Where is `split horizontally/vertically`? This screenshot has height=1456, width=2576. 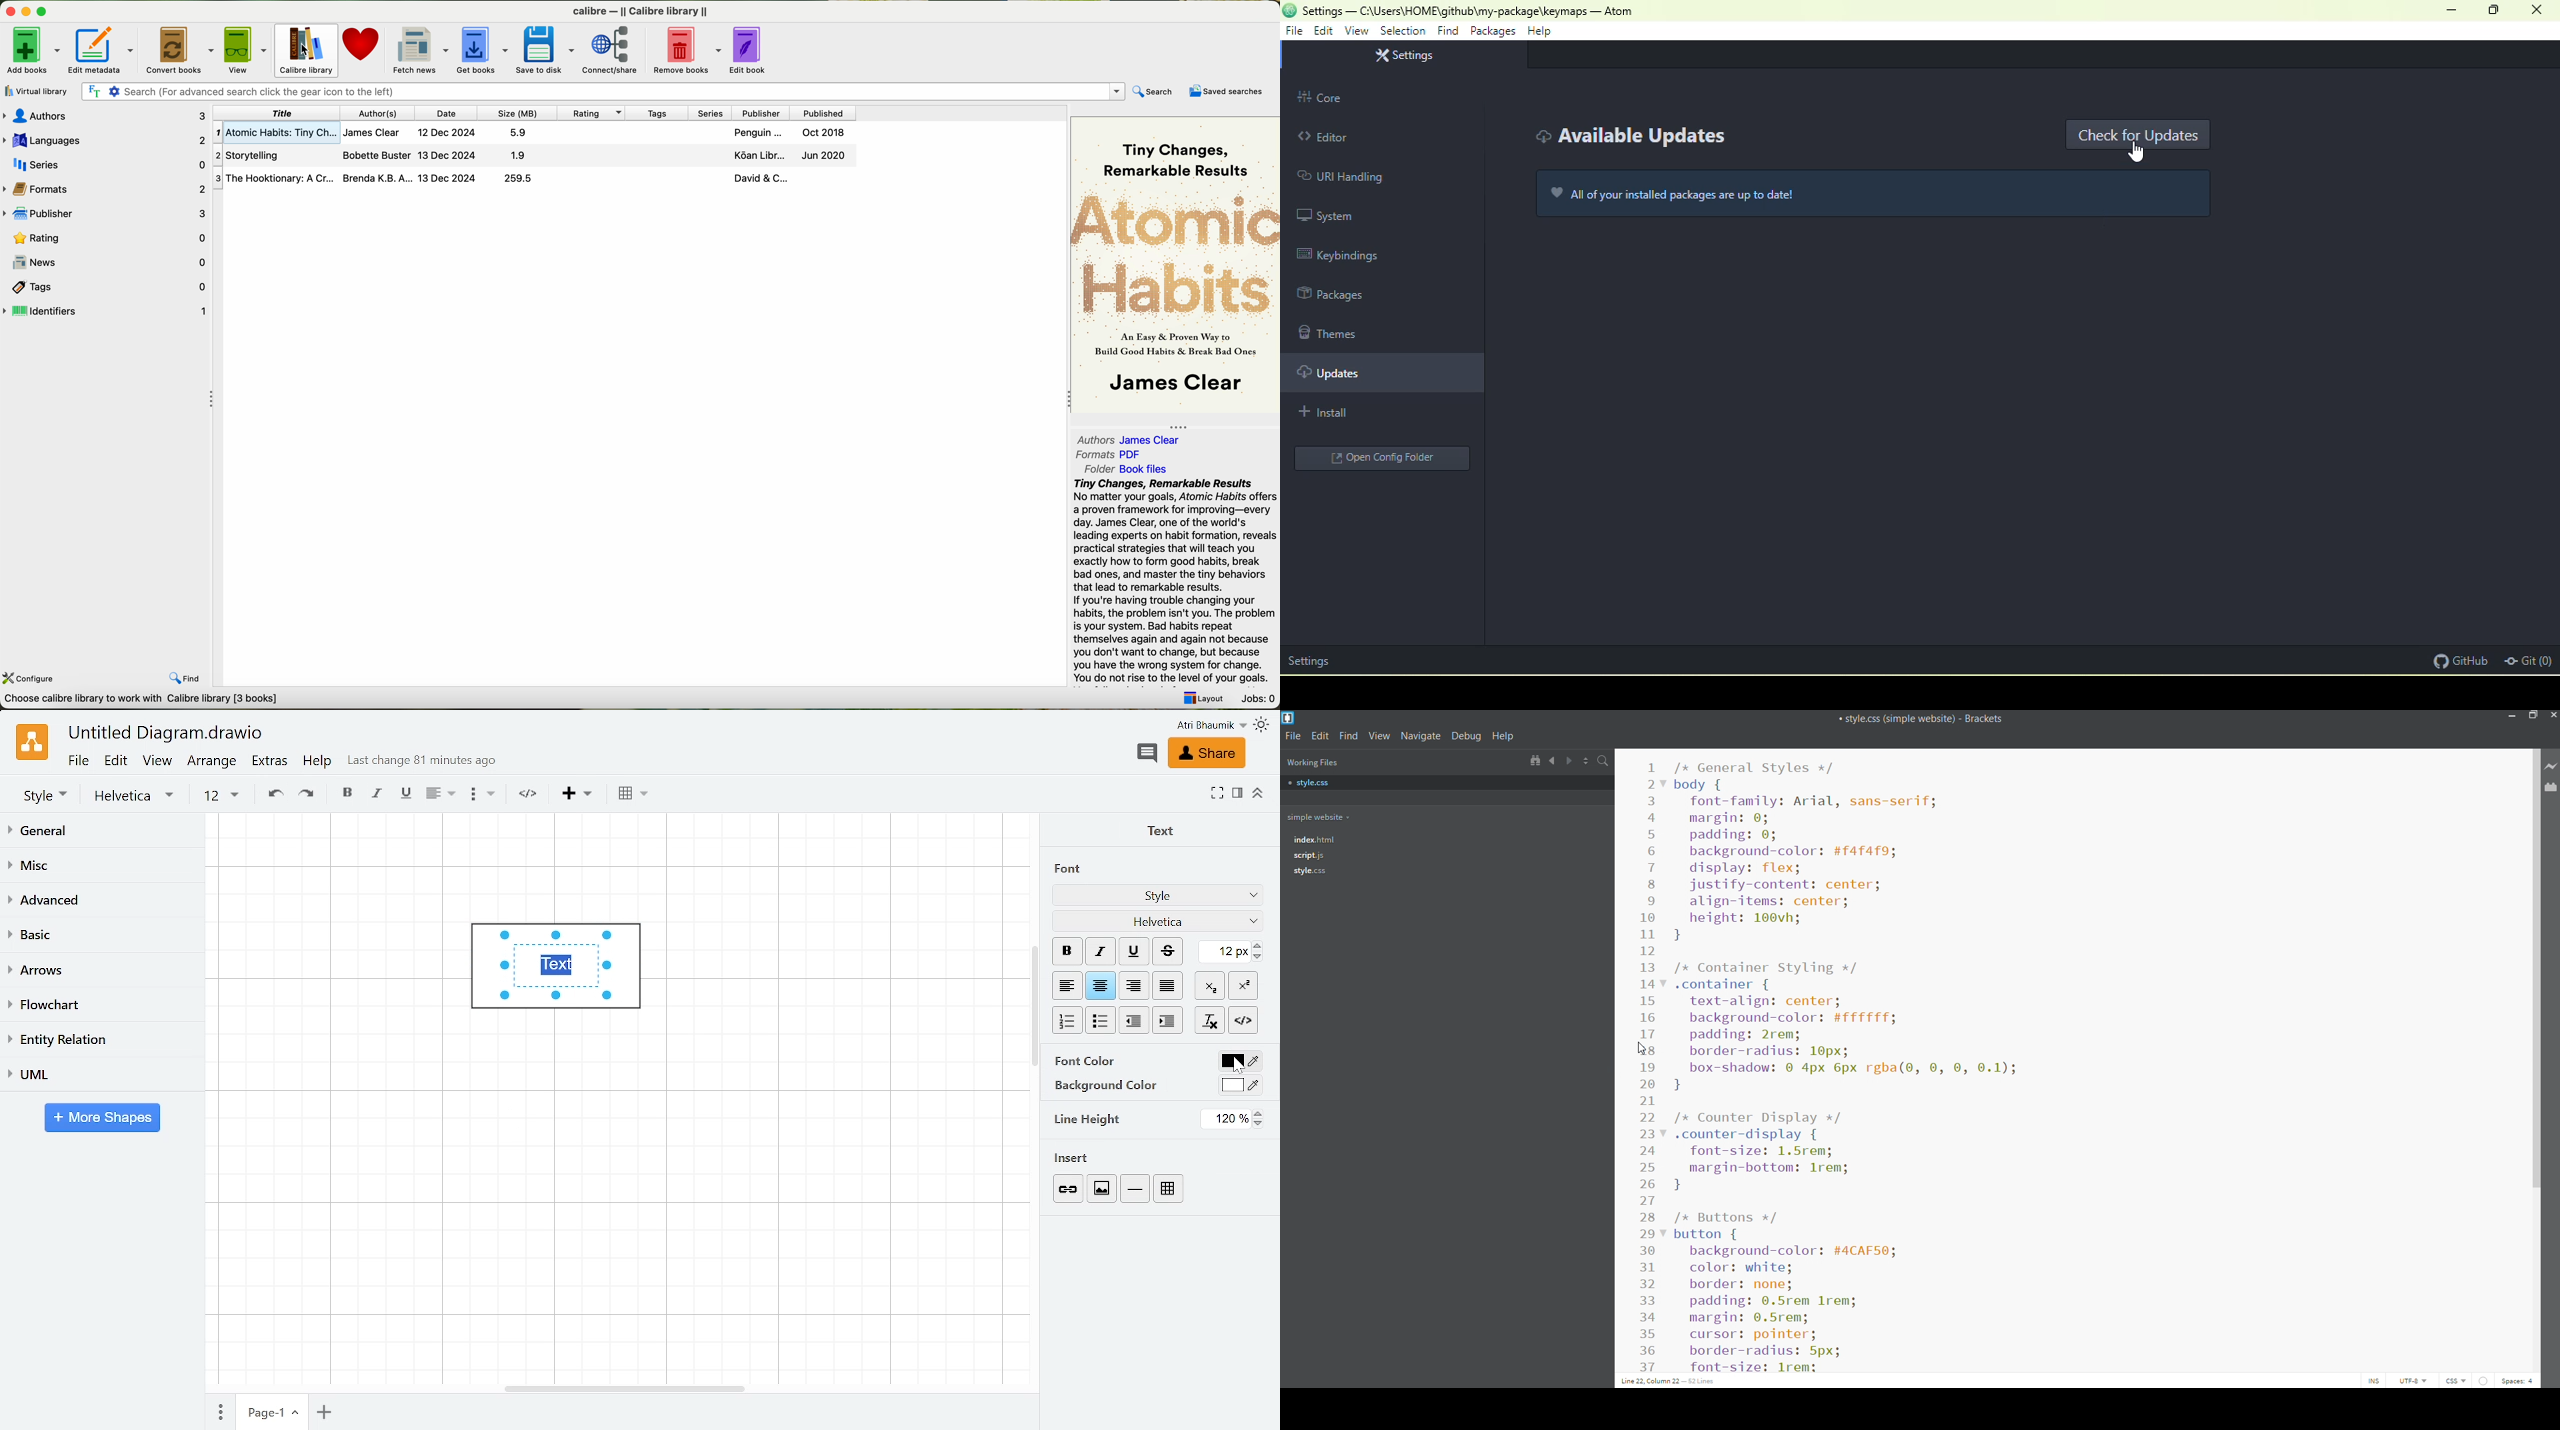 split horizontally/vertically is located at coordinates (1587, 761).